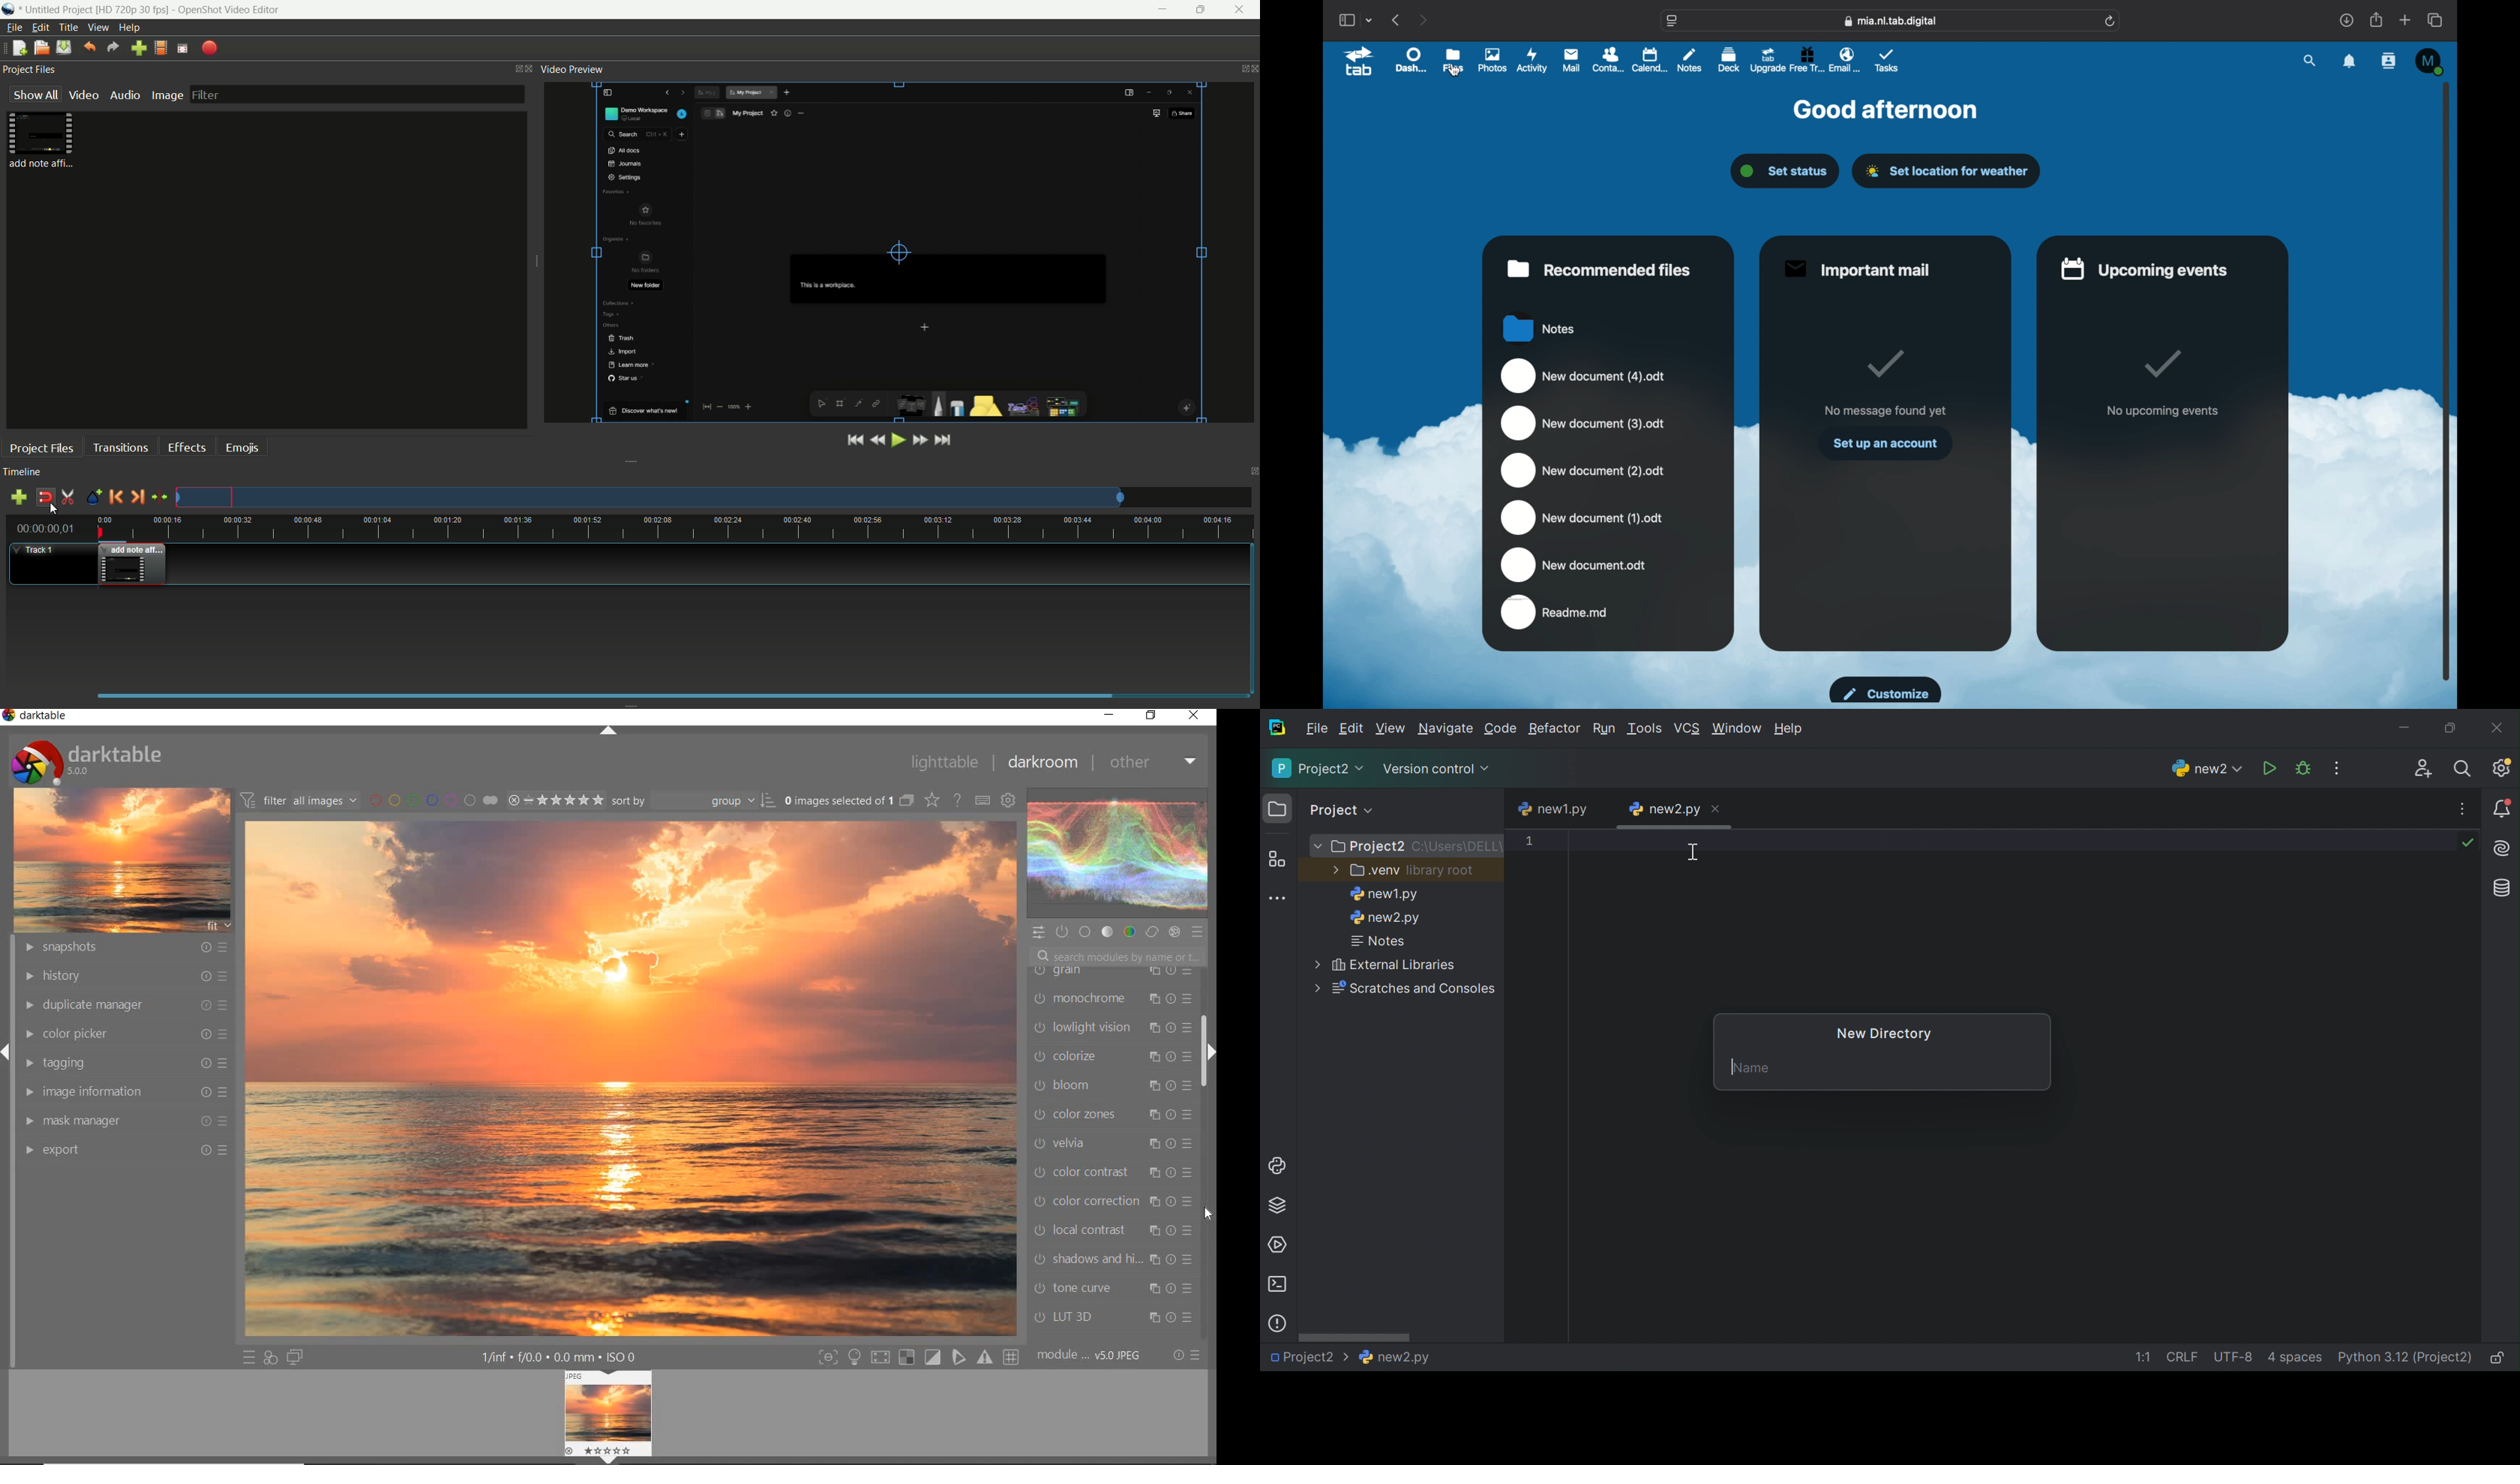 The width and height of the screenshot is (2520, 1484). What do you see at coordinates (1046, 763) in the screenshot?
I see `darkroom` at bounding box center [1046, 763].